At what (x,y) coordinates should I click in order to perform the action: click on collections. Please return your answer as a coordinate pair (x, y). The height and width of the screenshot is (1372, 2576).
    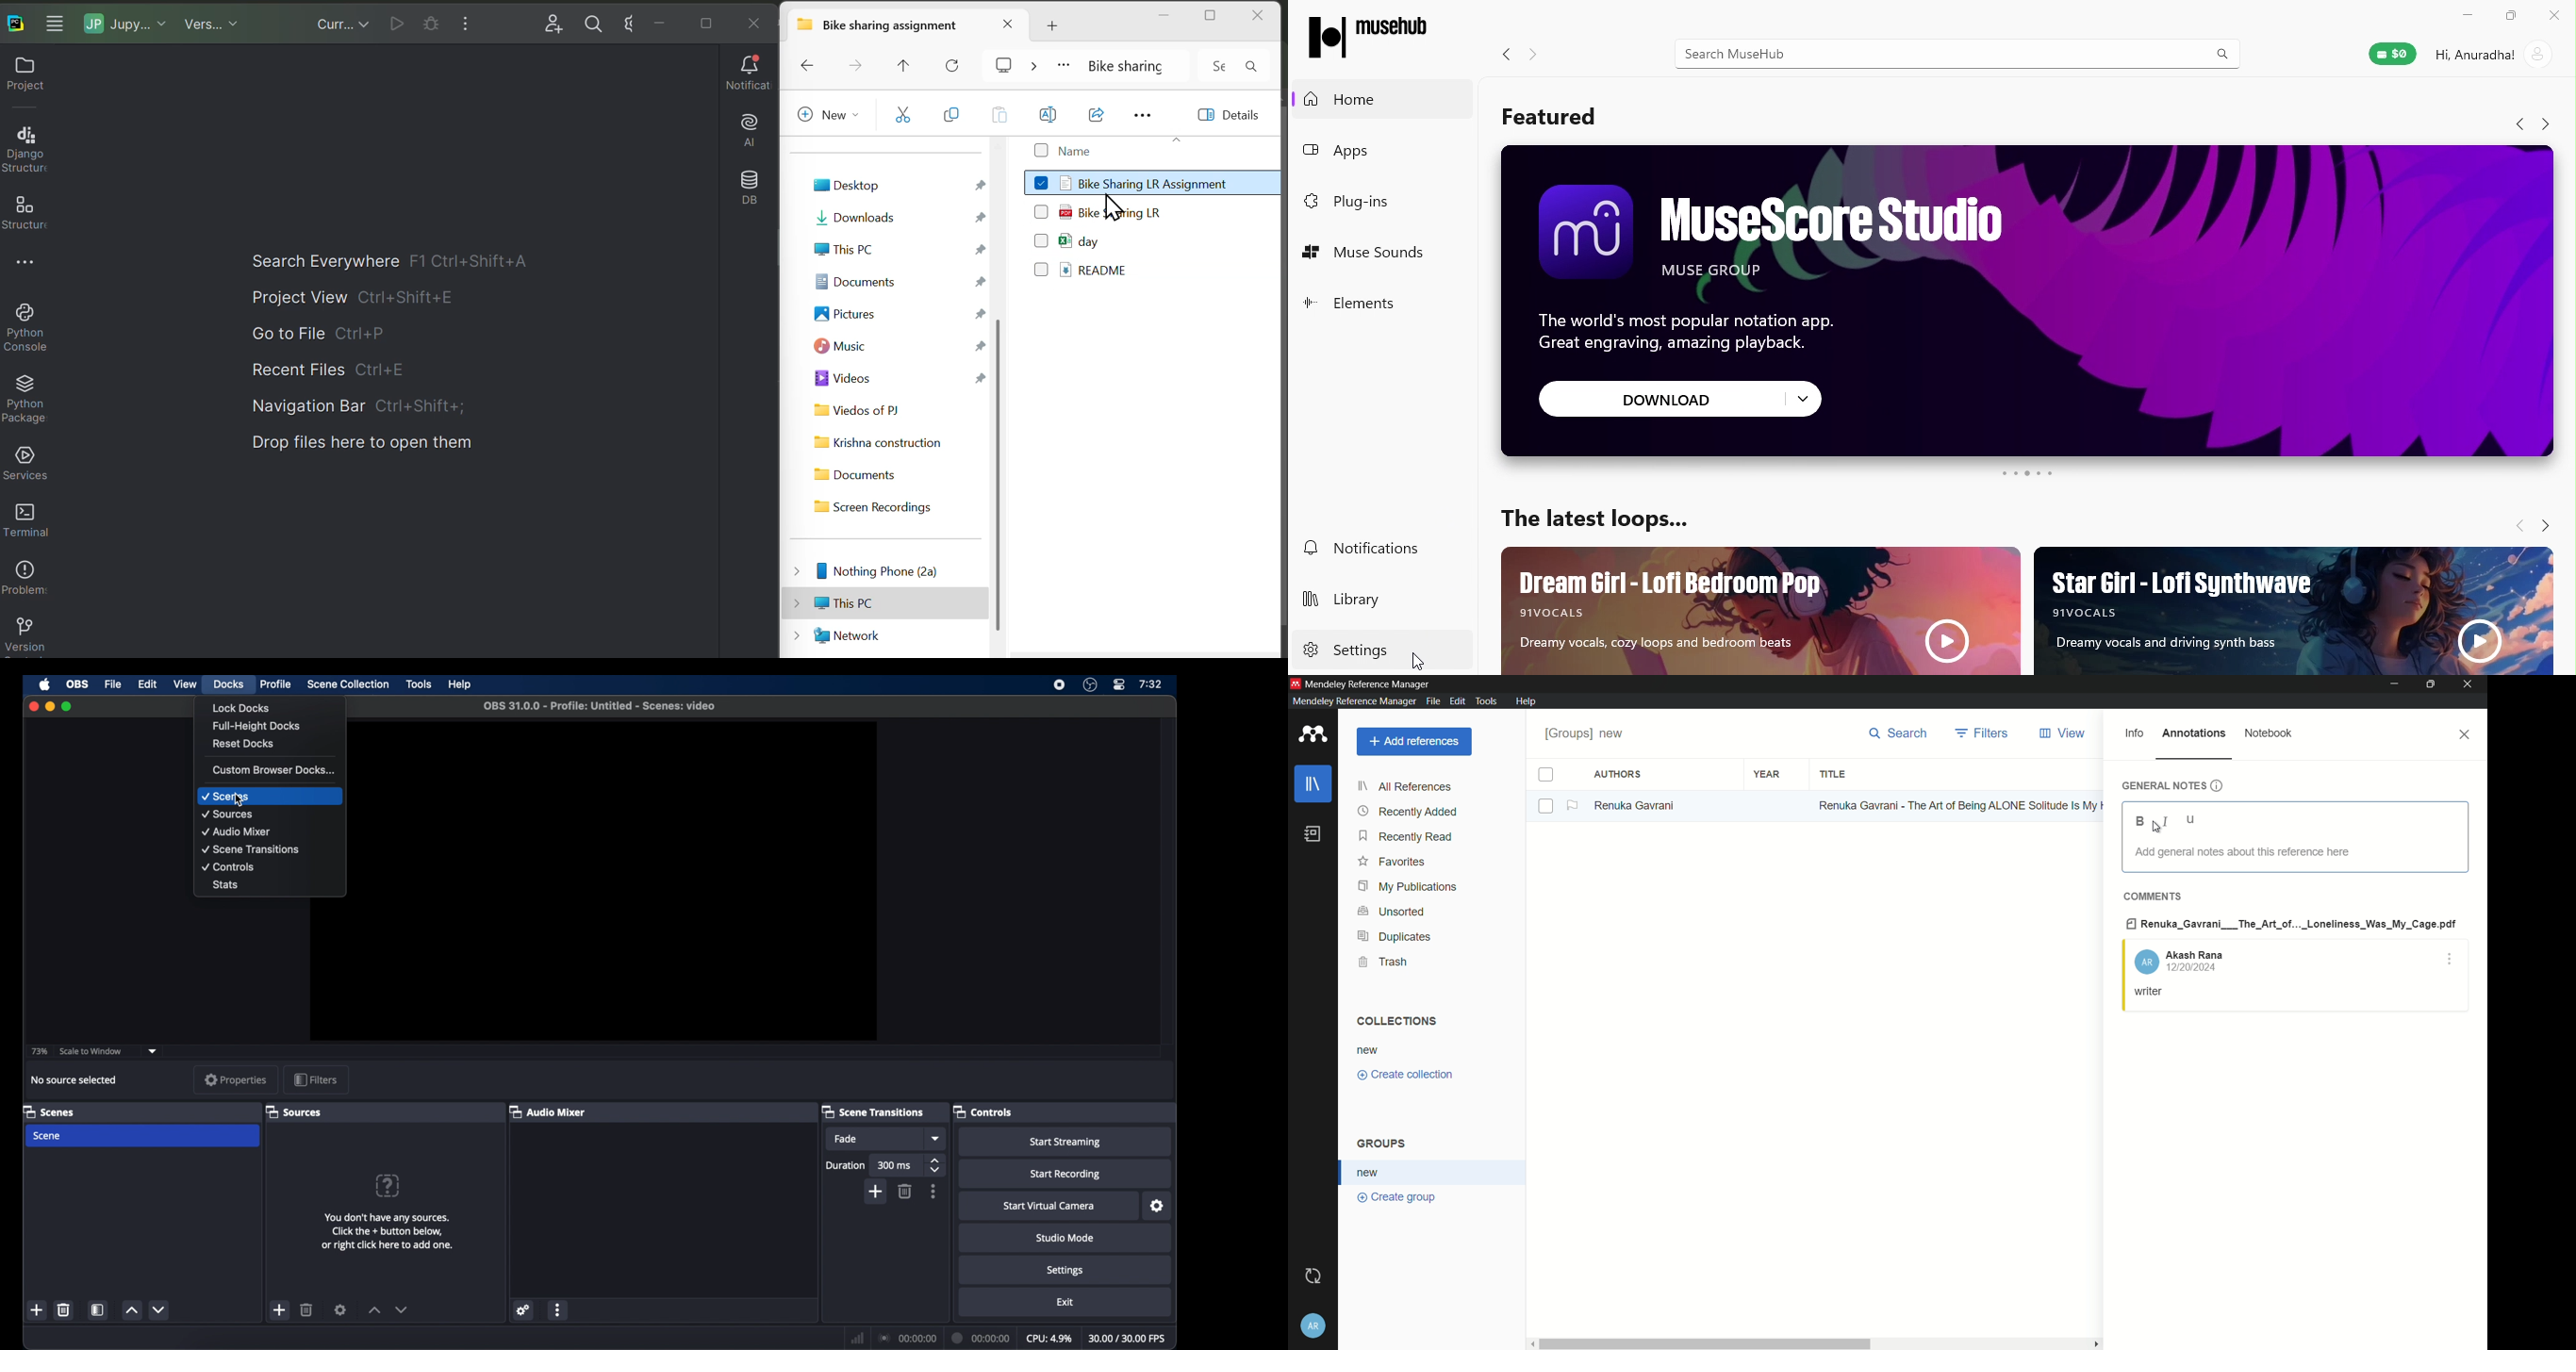
    Looking at the image, I should click on (1397, 1021).